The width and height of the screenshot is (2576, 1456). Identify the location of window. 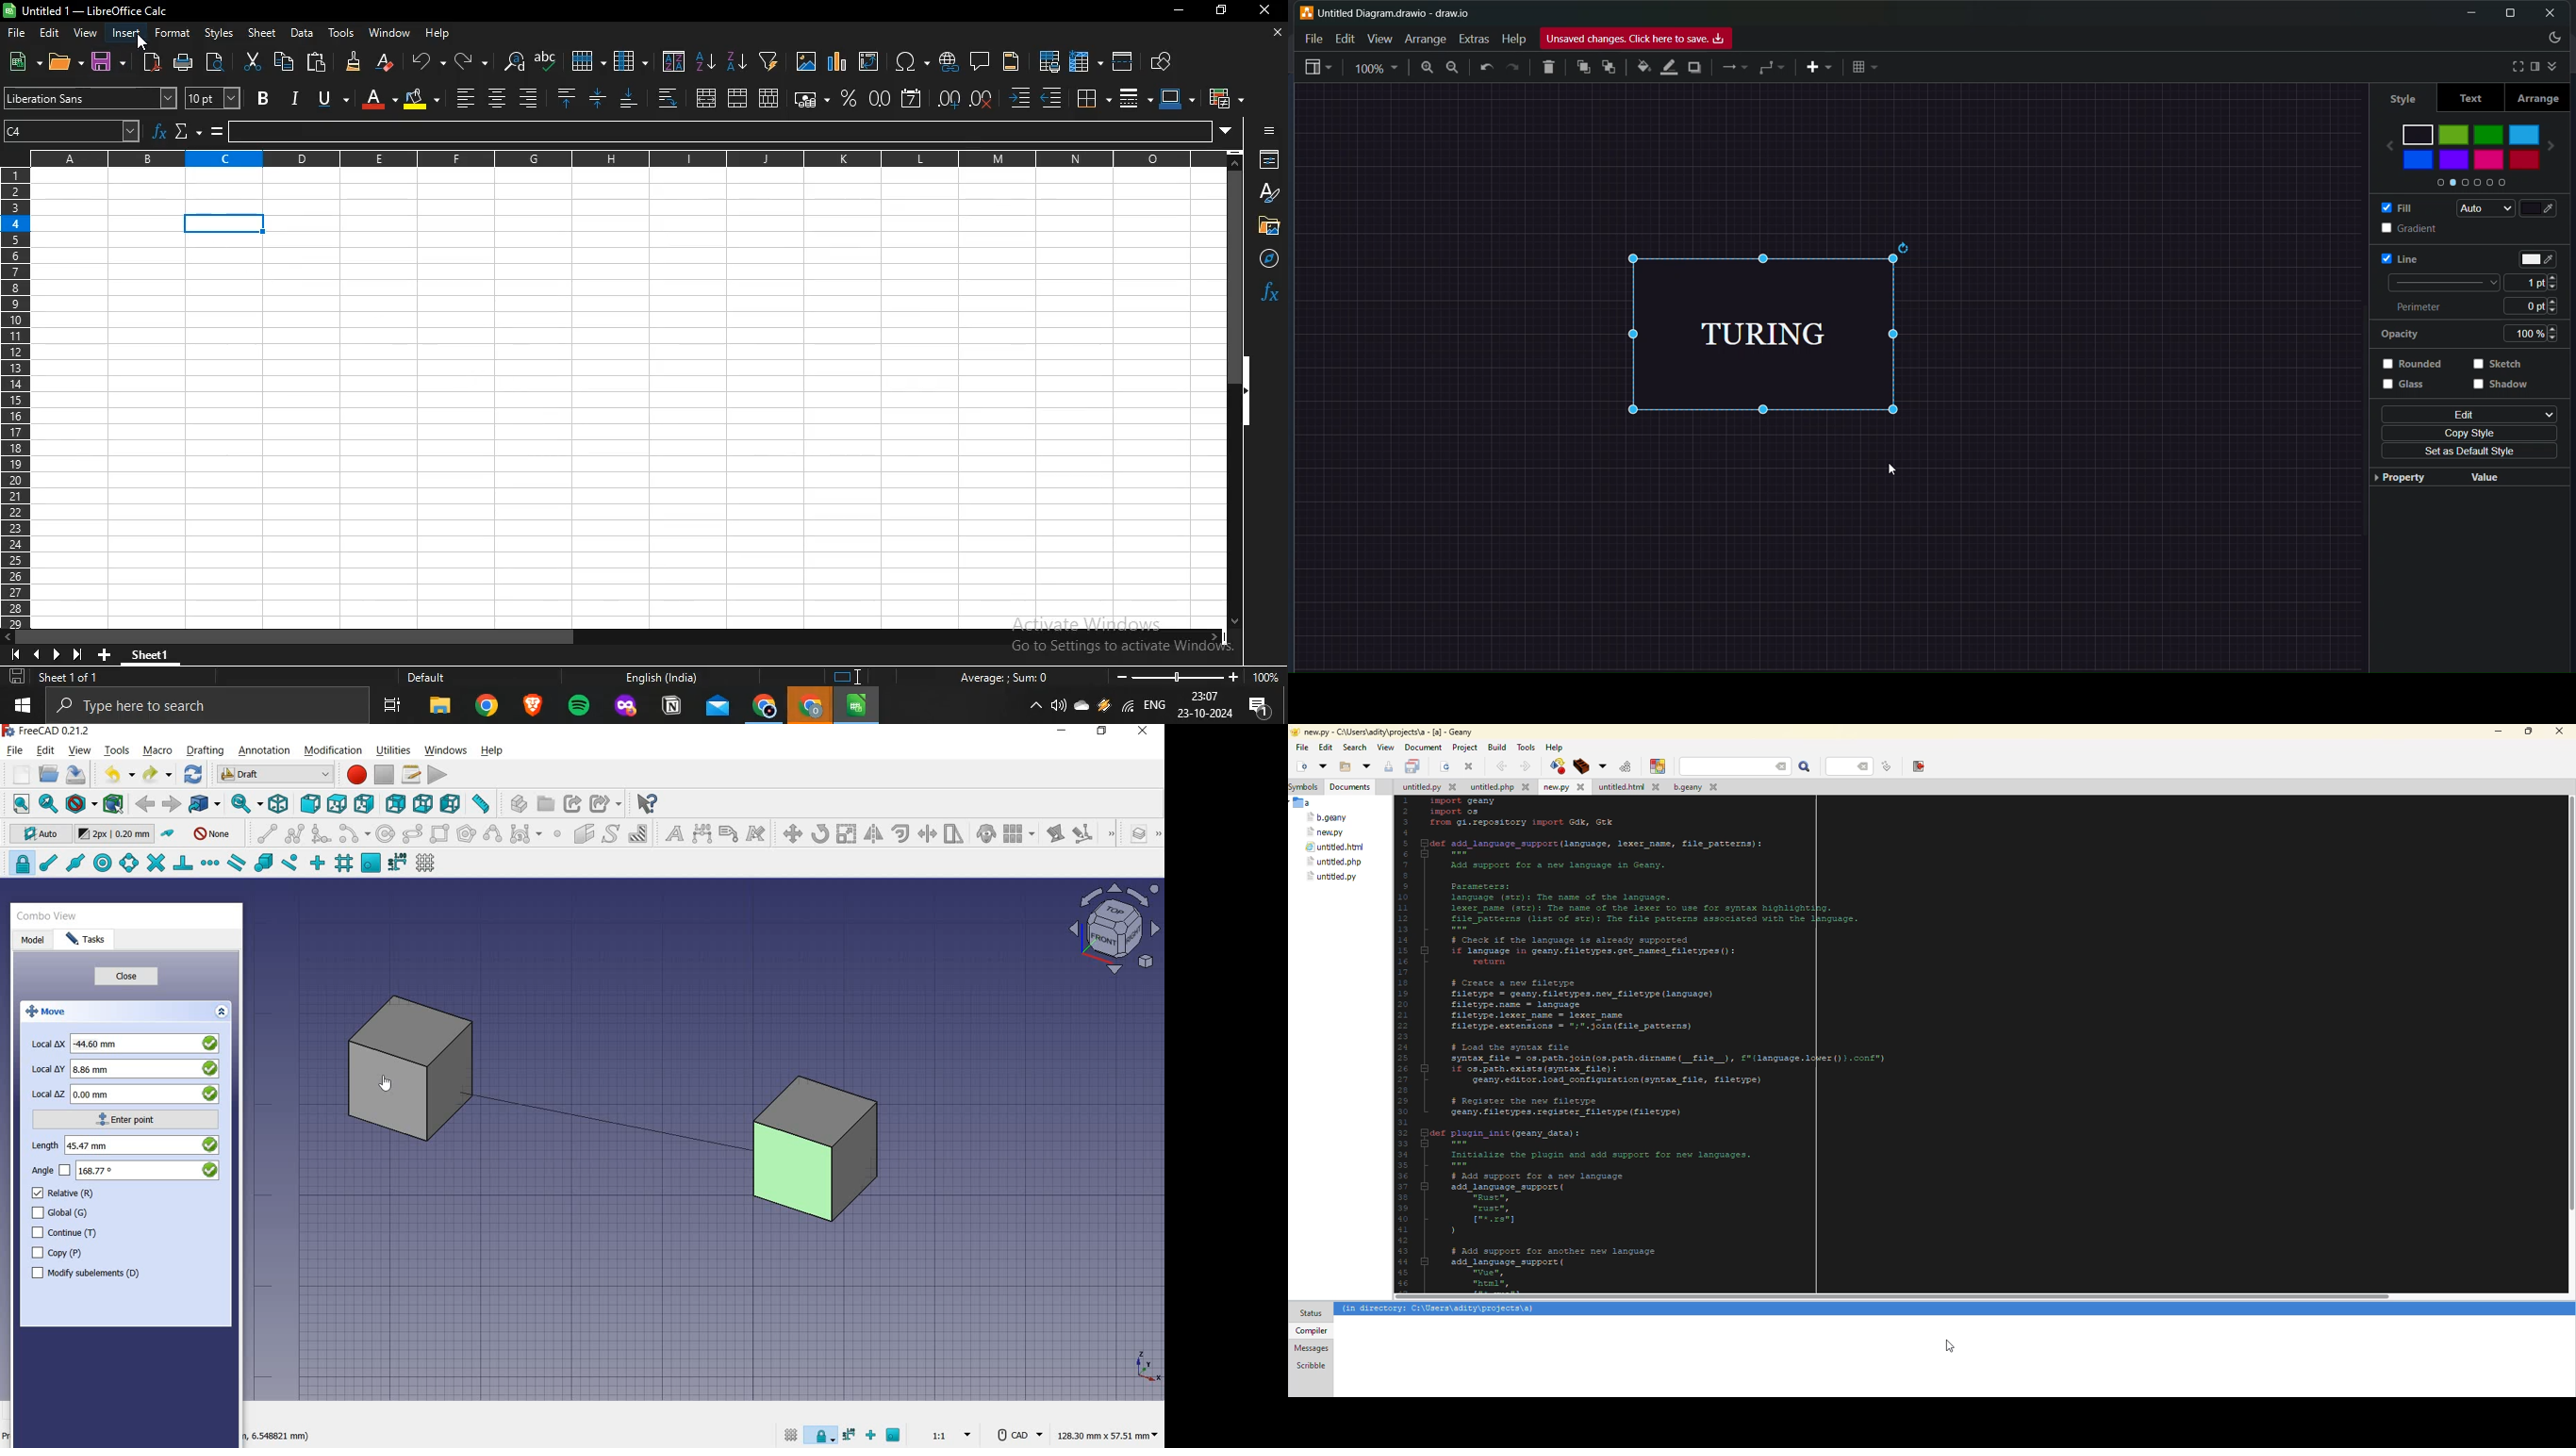
(389, 32).